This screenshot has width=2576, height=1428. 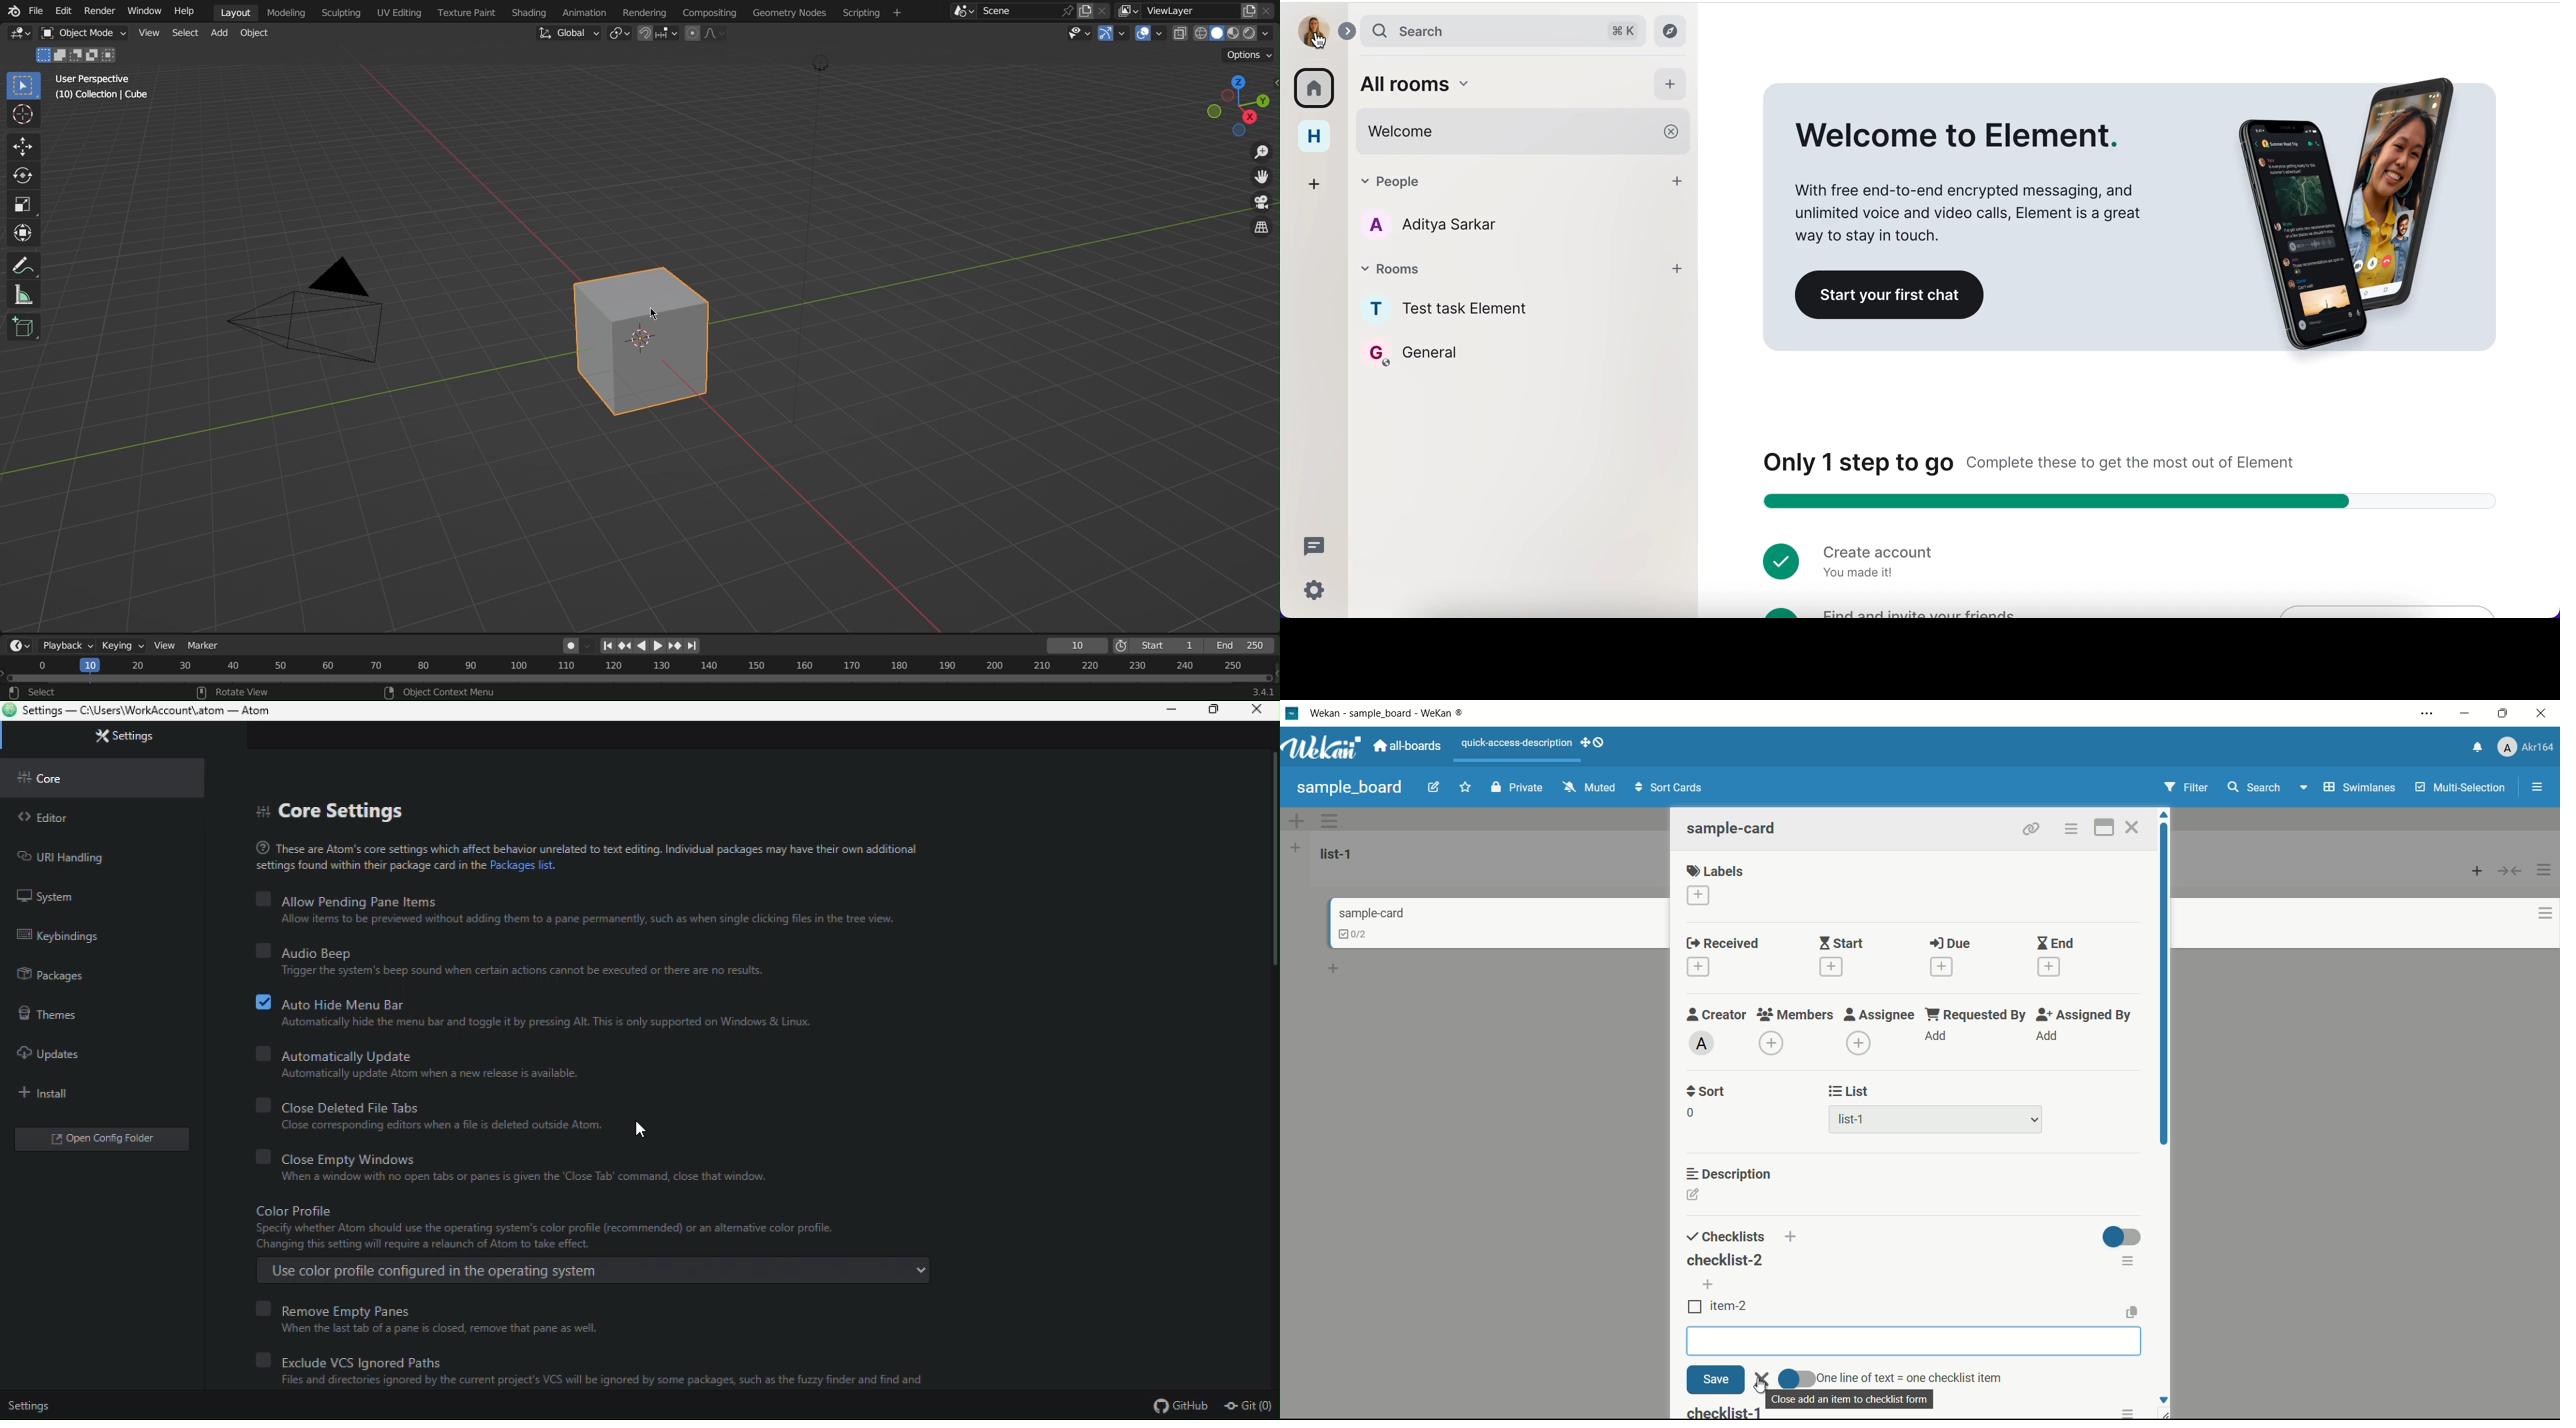 I want to click on app name, so click(x=1389, y=713).